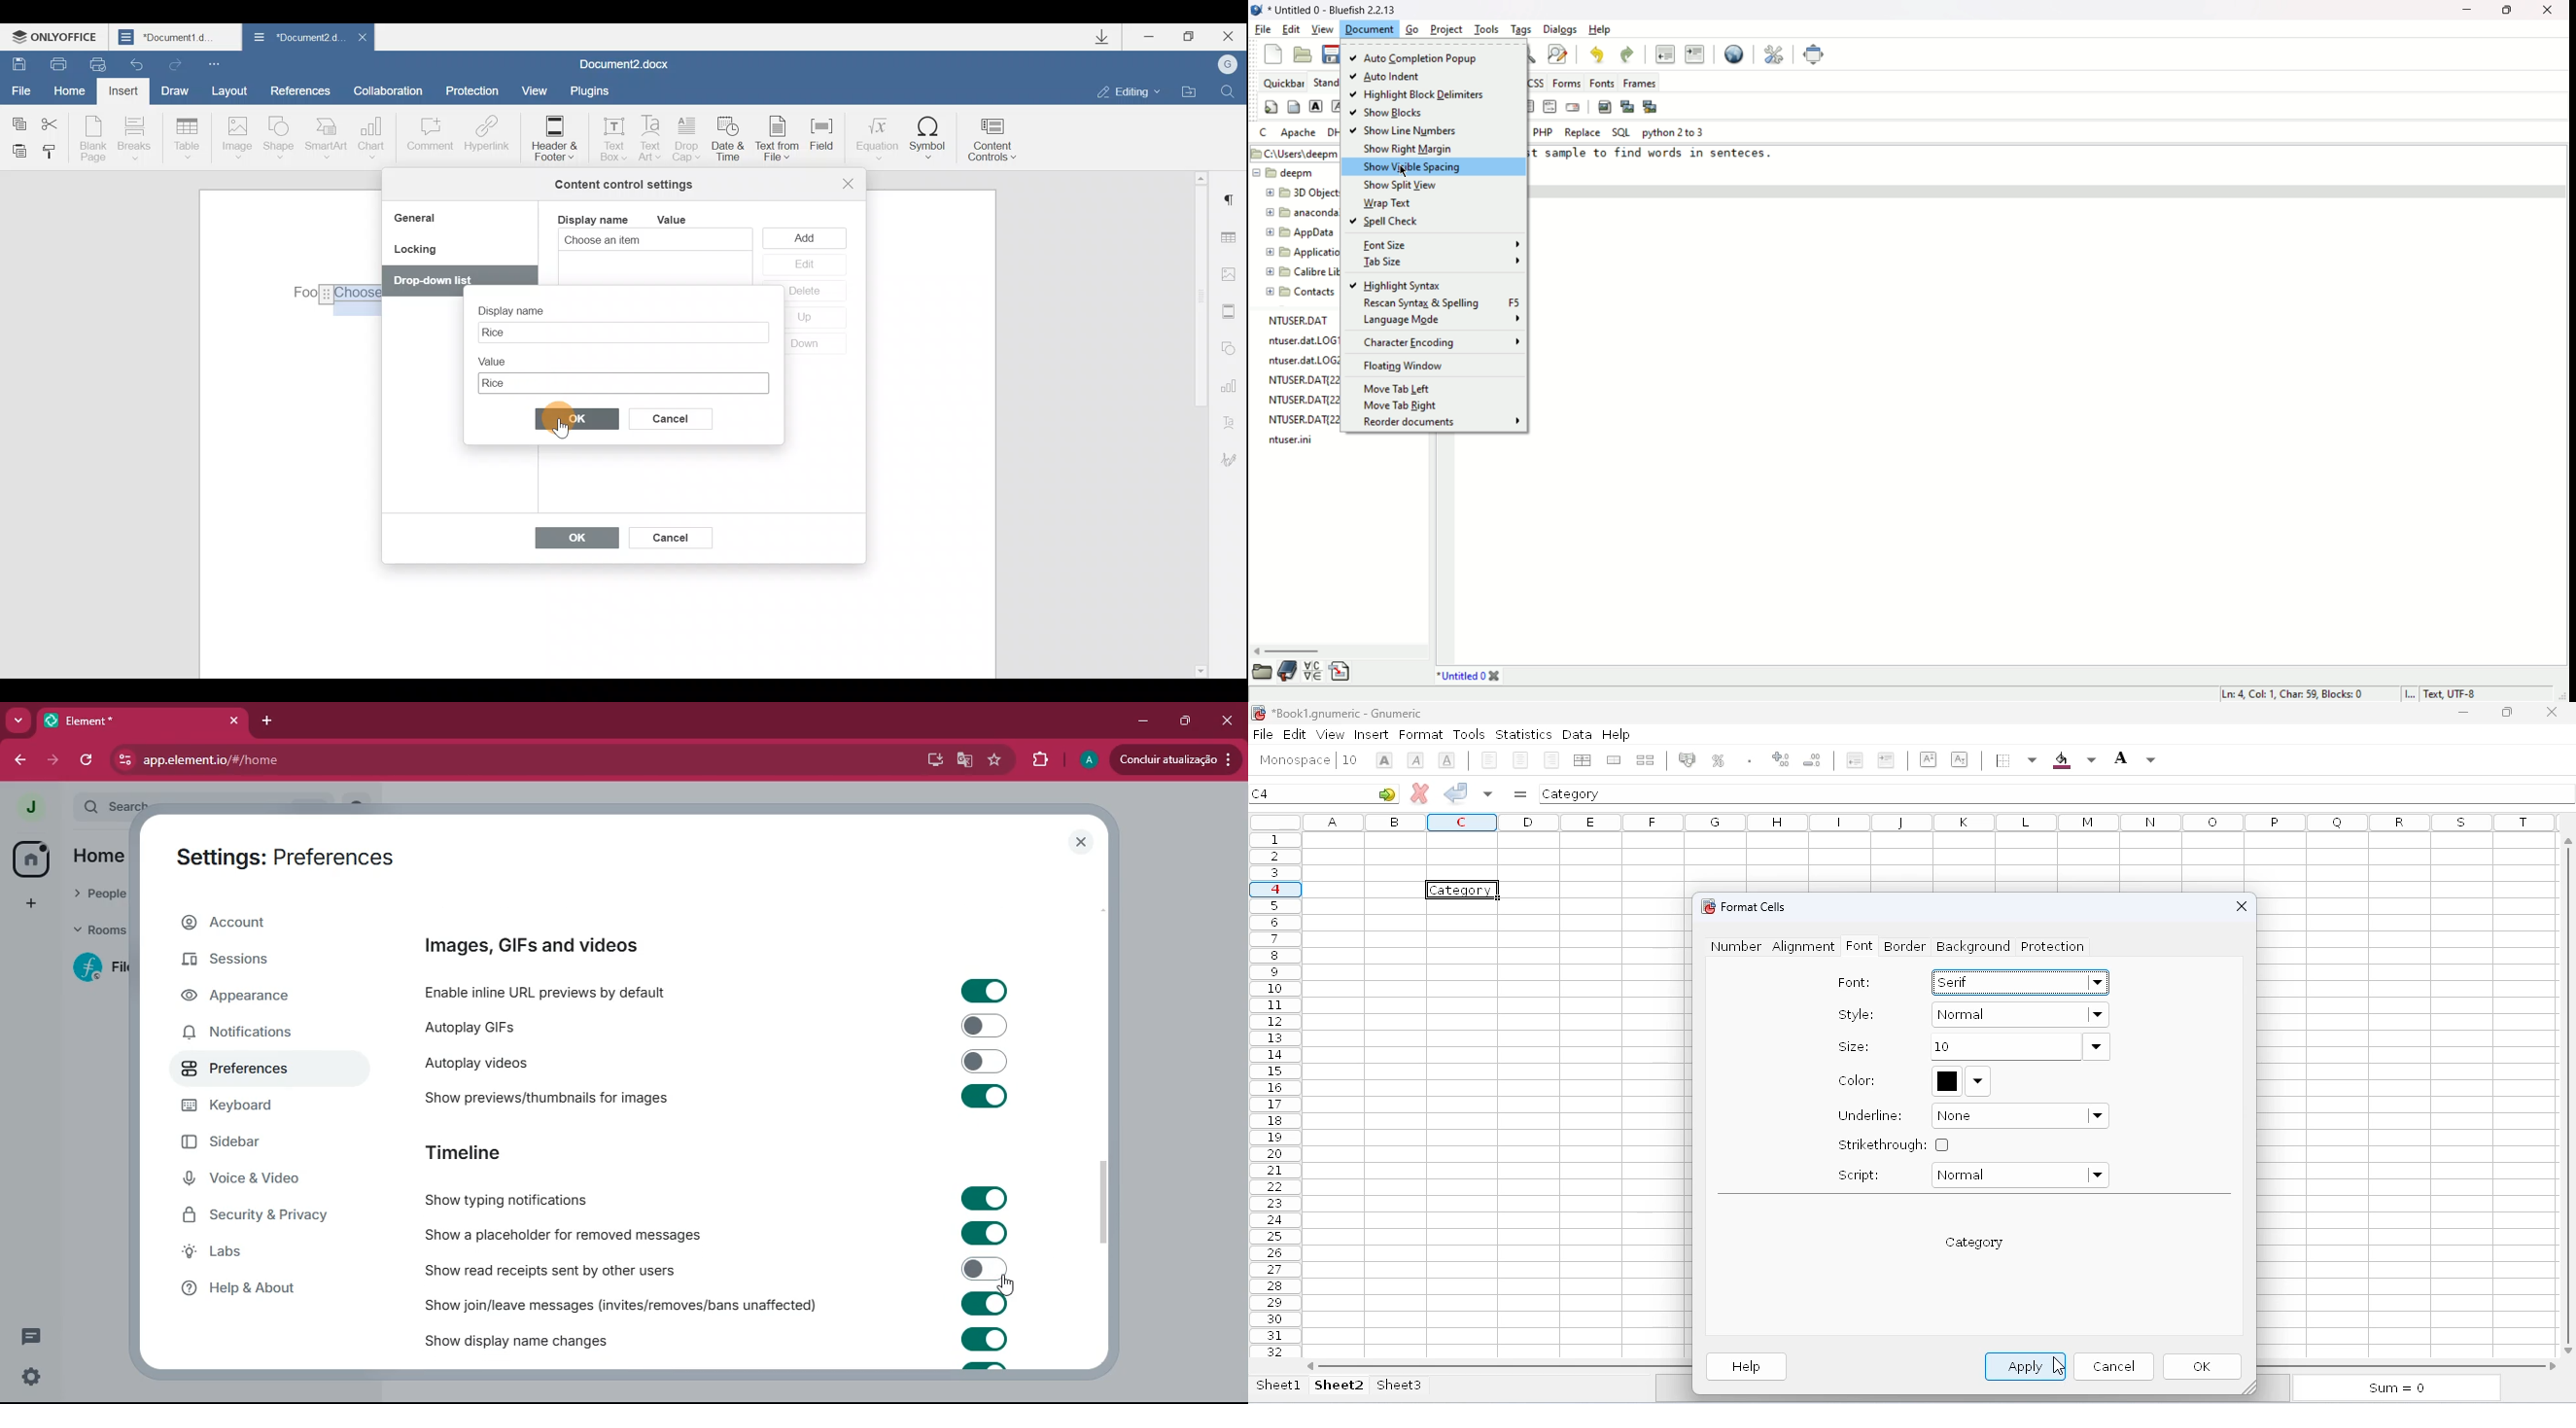 The height and width of the screenshot is (1428, 2576). What do you see at coordinates (652, 139) in the screenshot?
I see `Text Art` at bounding box center [652, 139].